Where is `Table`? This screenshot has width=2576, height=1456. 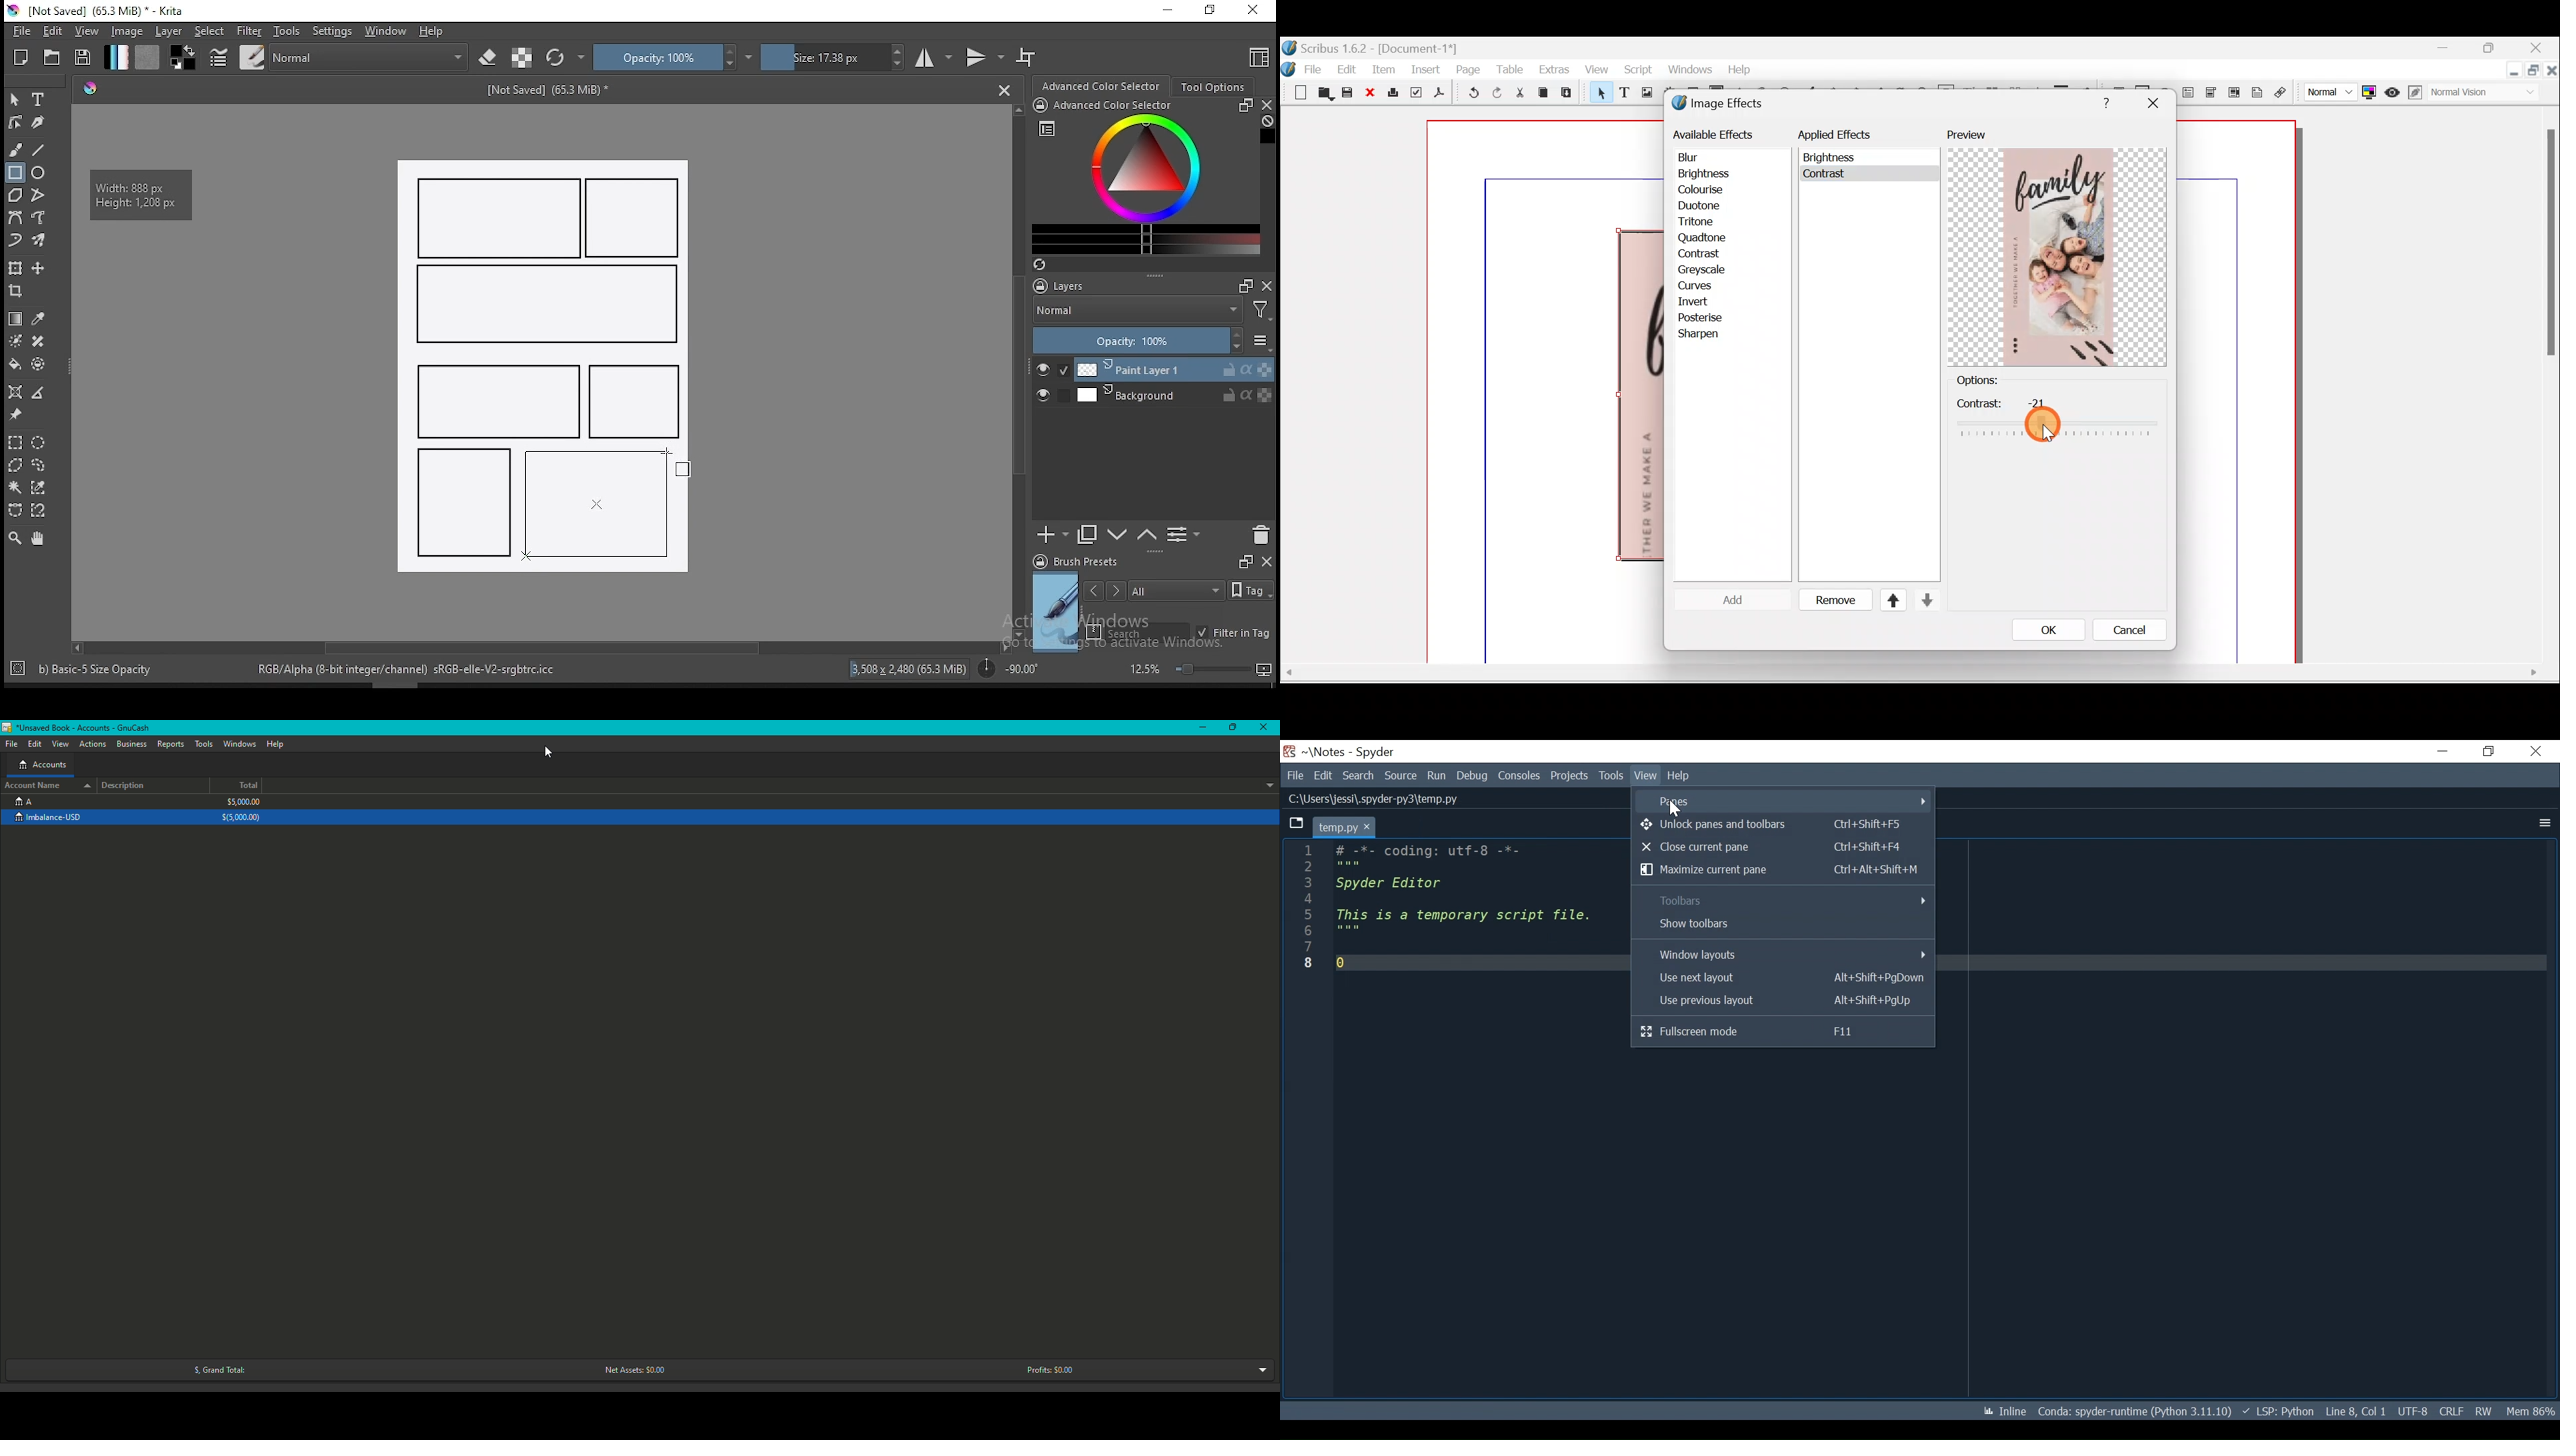
Table is located at coordinates (1510, 67).